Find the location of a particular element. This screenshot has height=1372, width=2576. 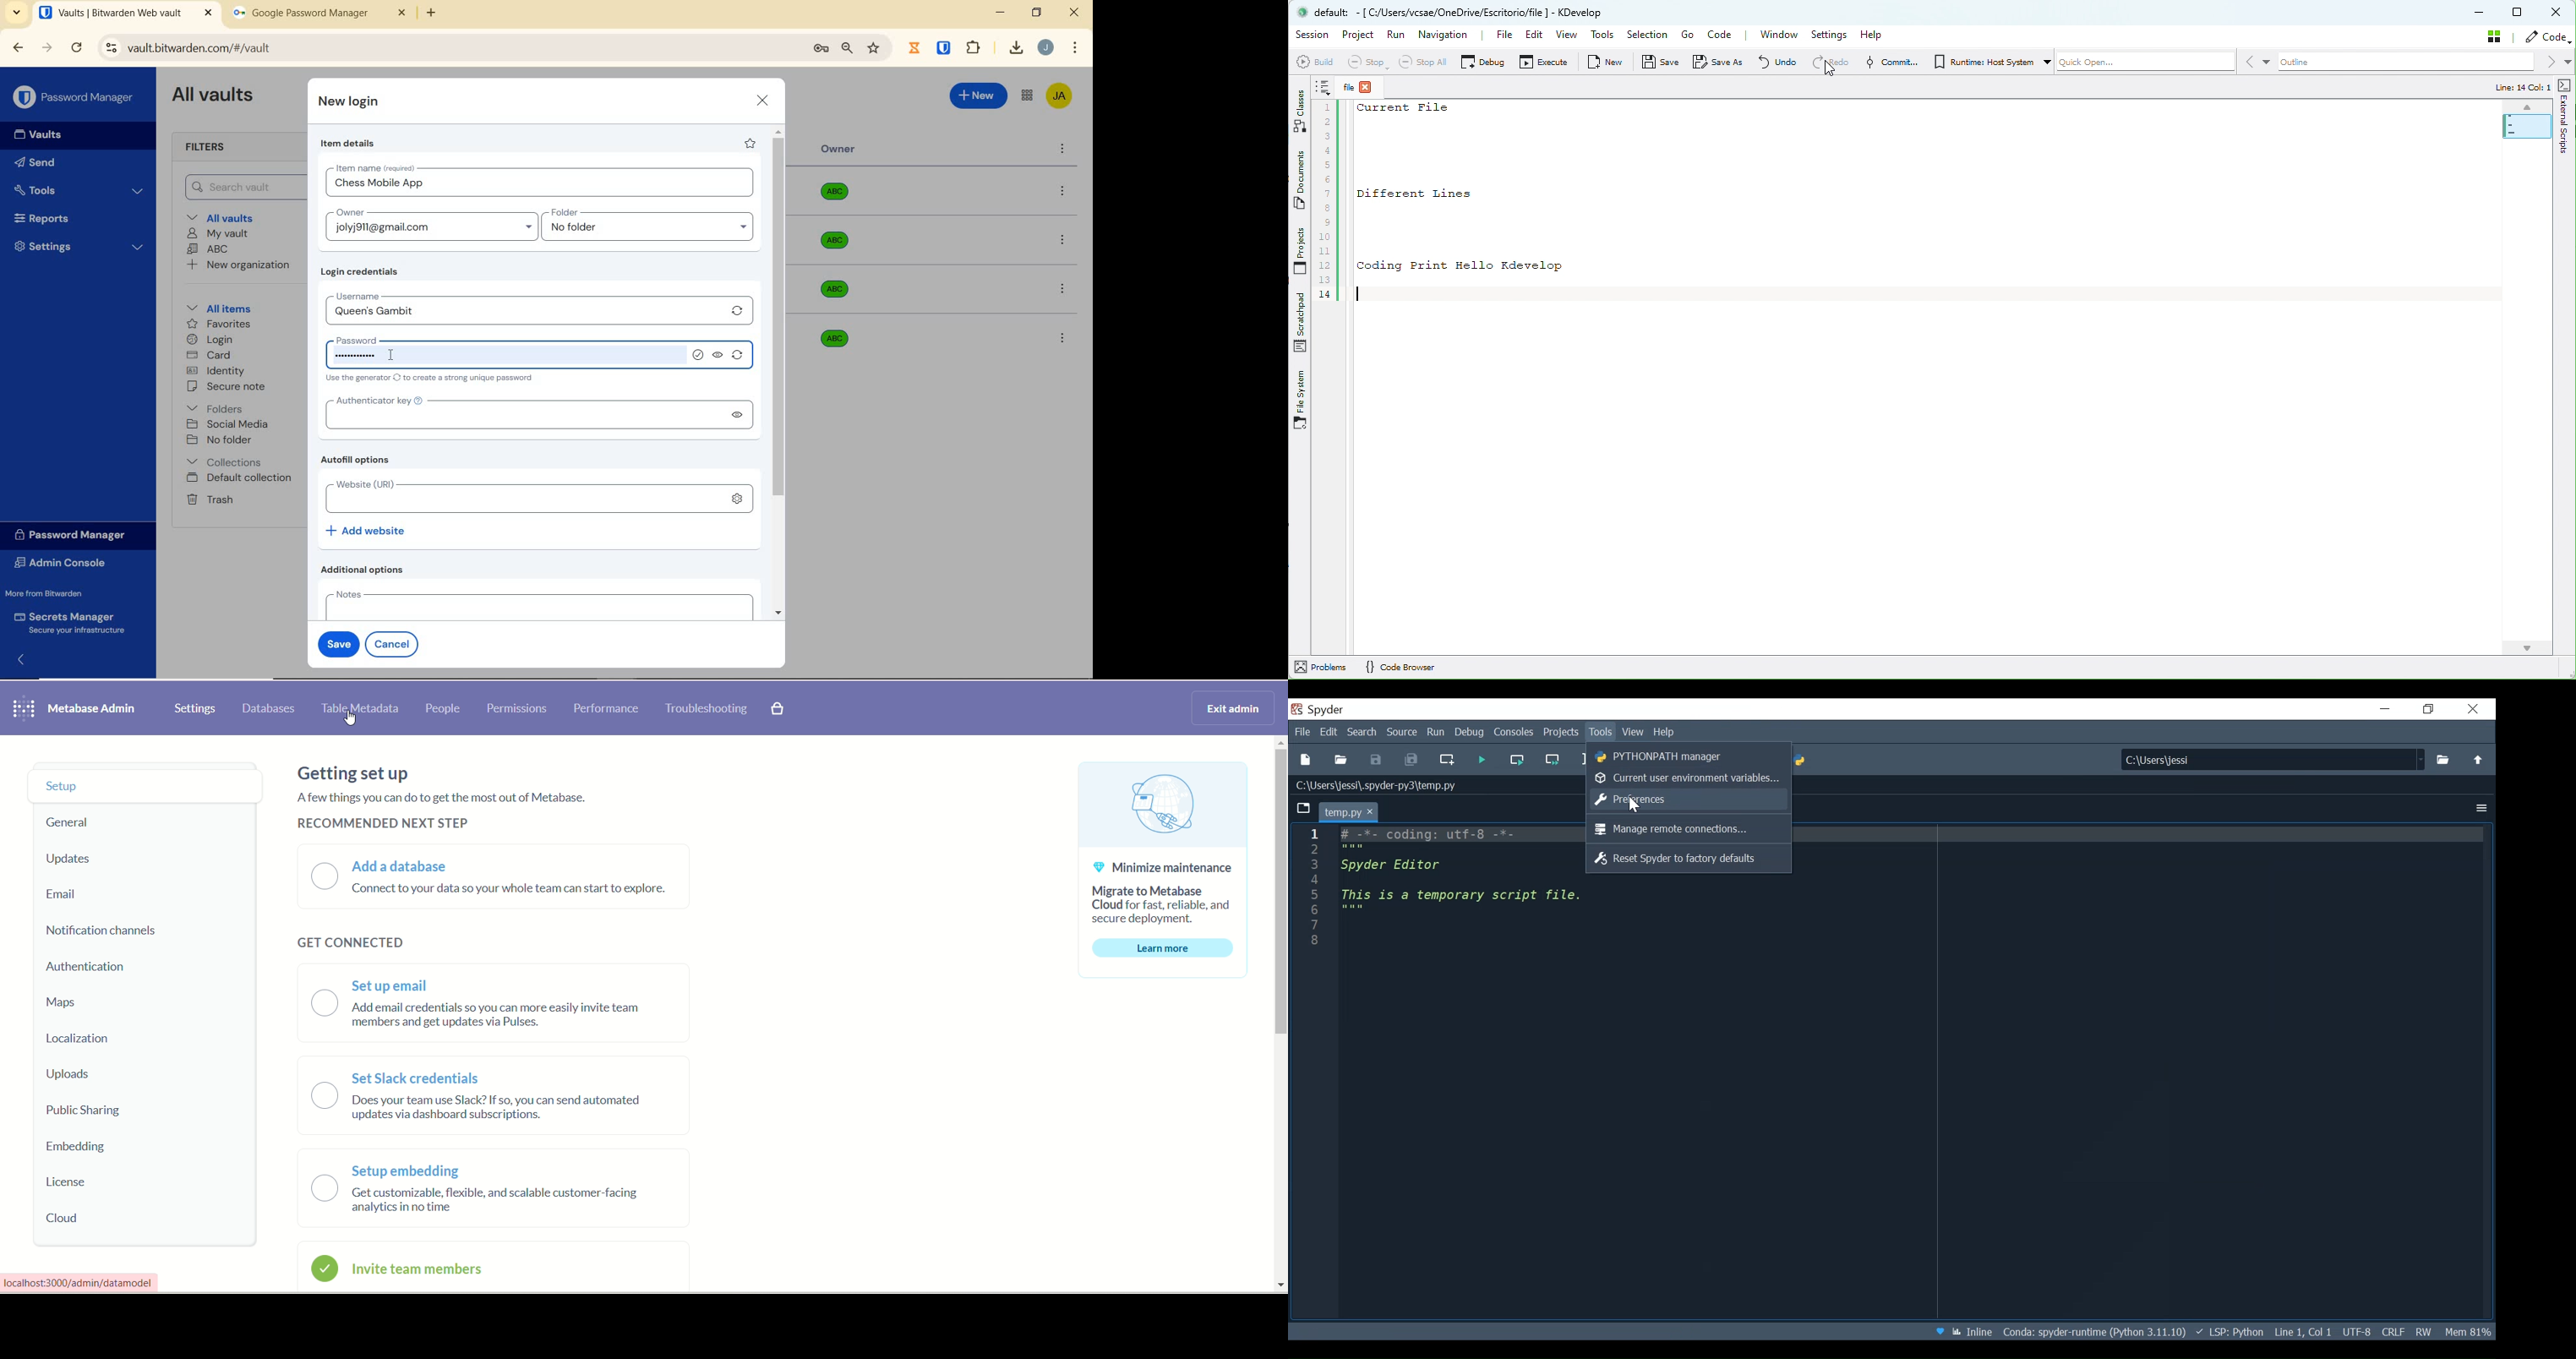

getting set up  is located at coordinates (350, 771).